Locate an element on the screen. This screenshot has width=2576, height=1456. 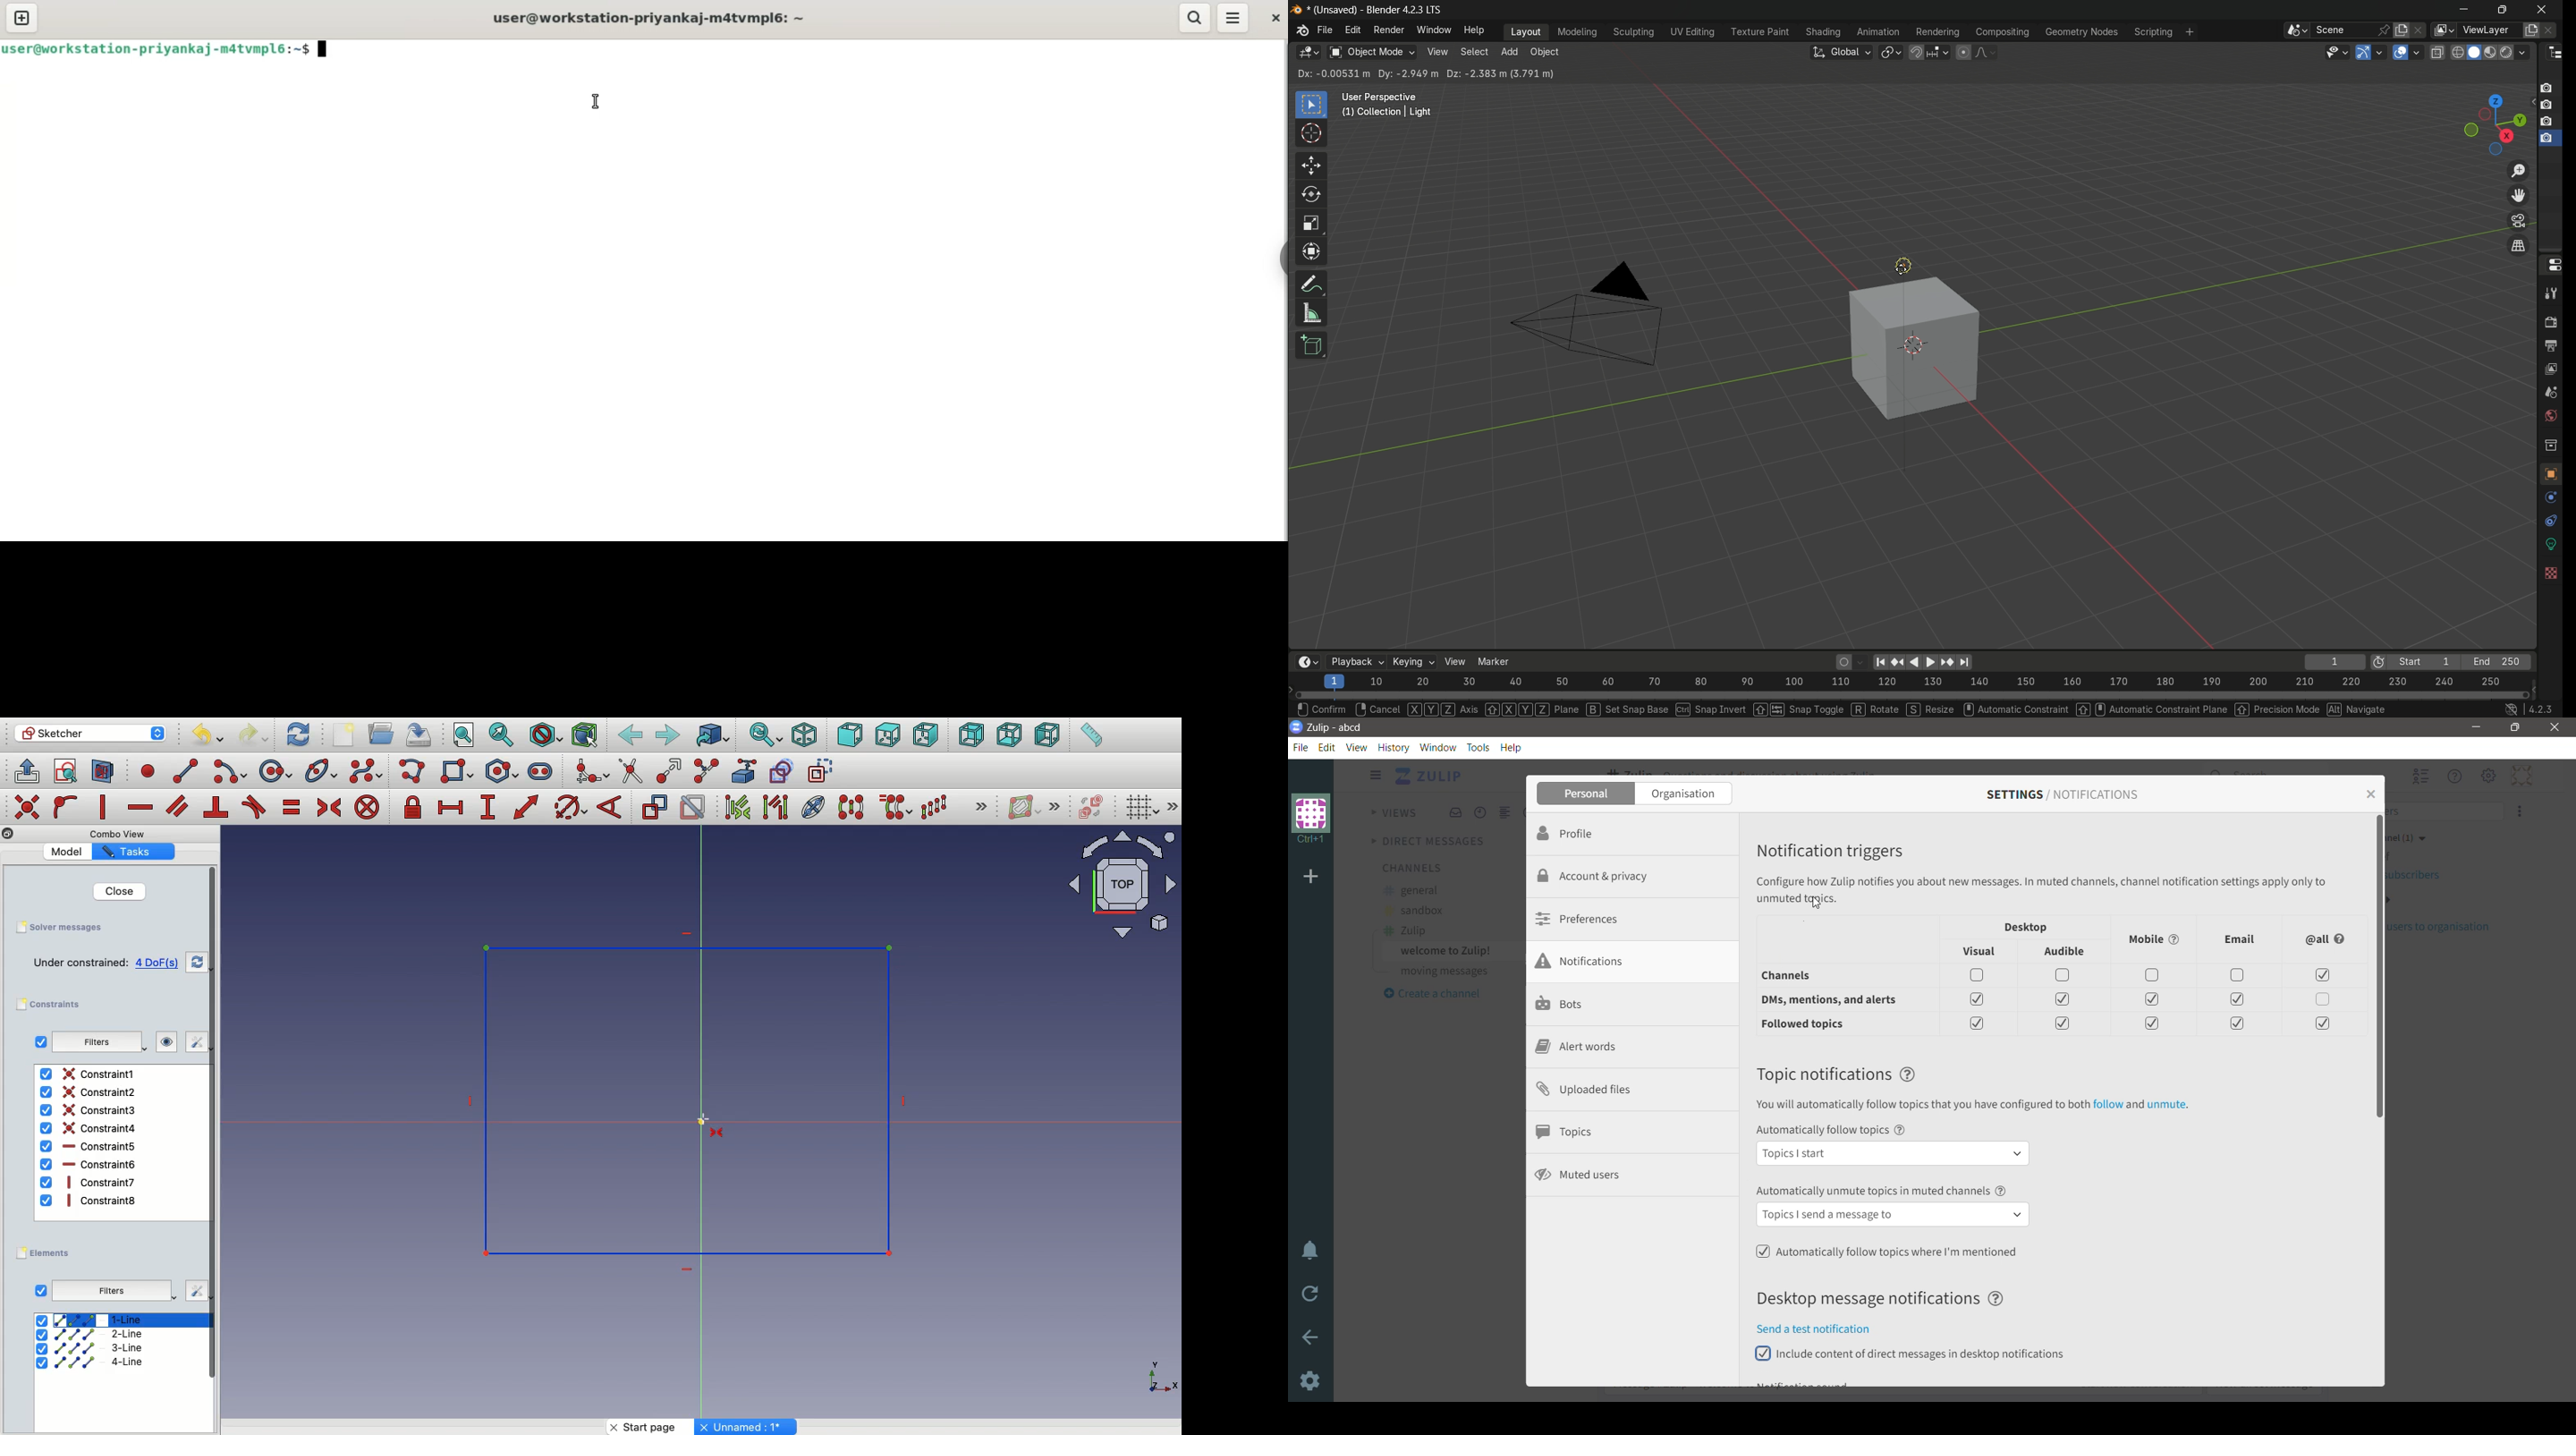
check box is located at coordinates (2239, 974).